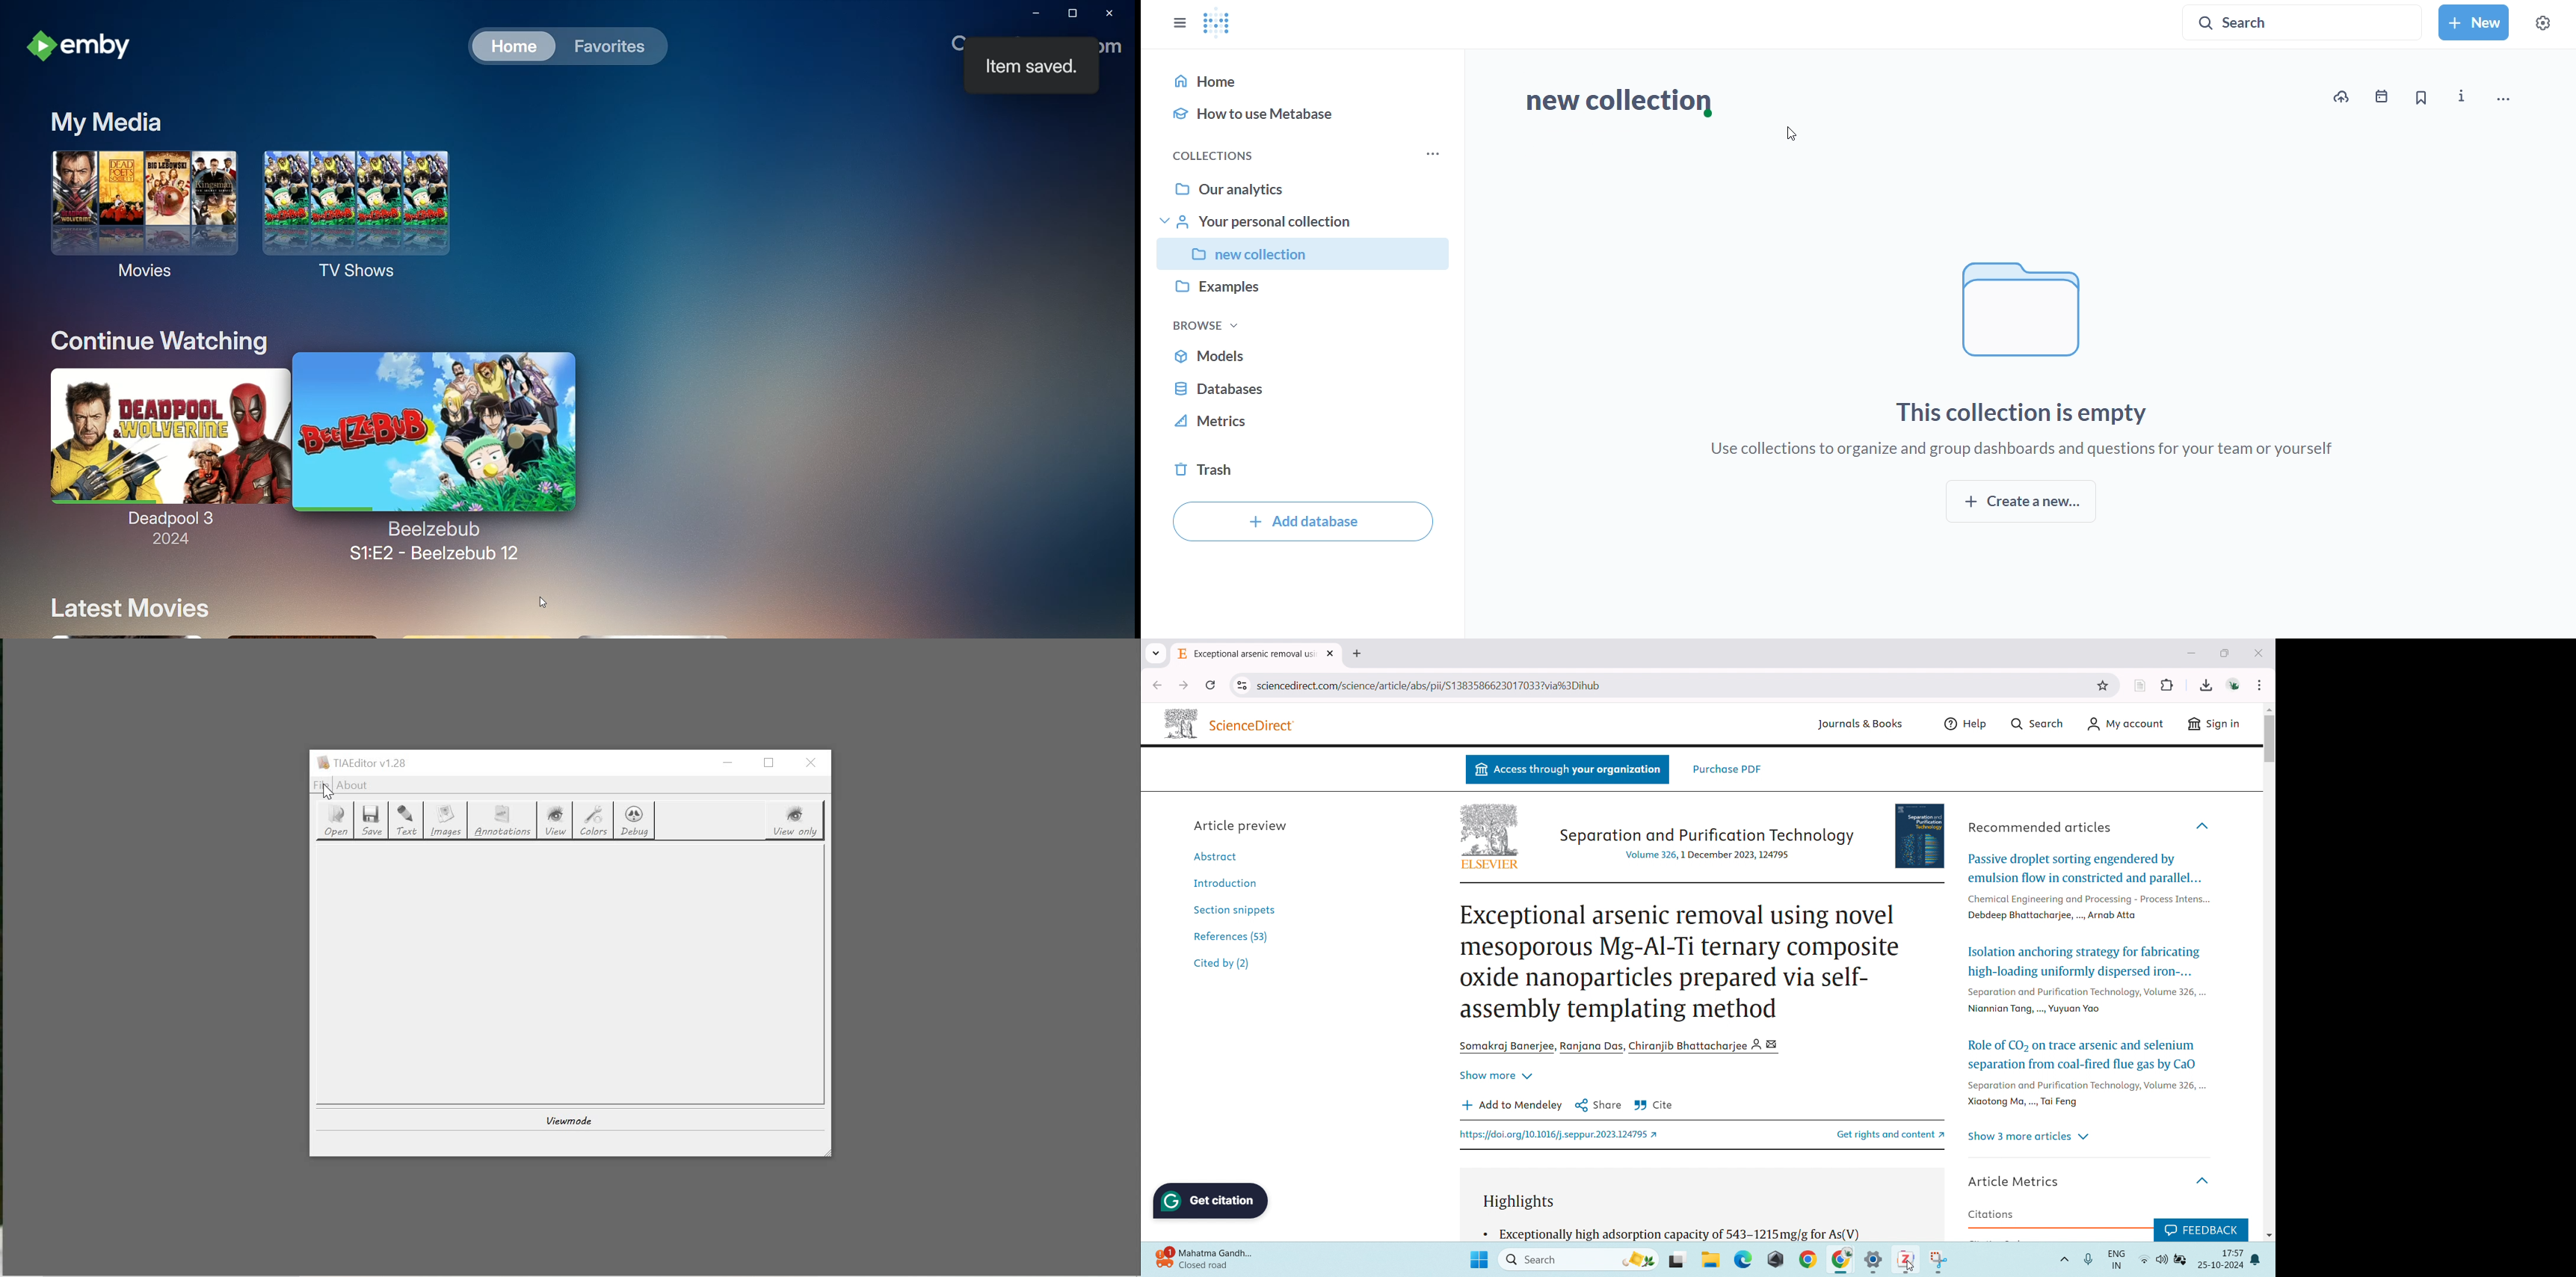 This screenshot has height=1288, width=2576. I want to click on Separation and Purification Technology Volume 326, 1 December 2023, 124795, so click(1705, 842).